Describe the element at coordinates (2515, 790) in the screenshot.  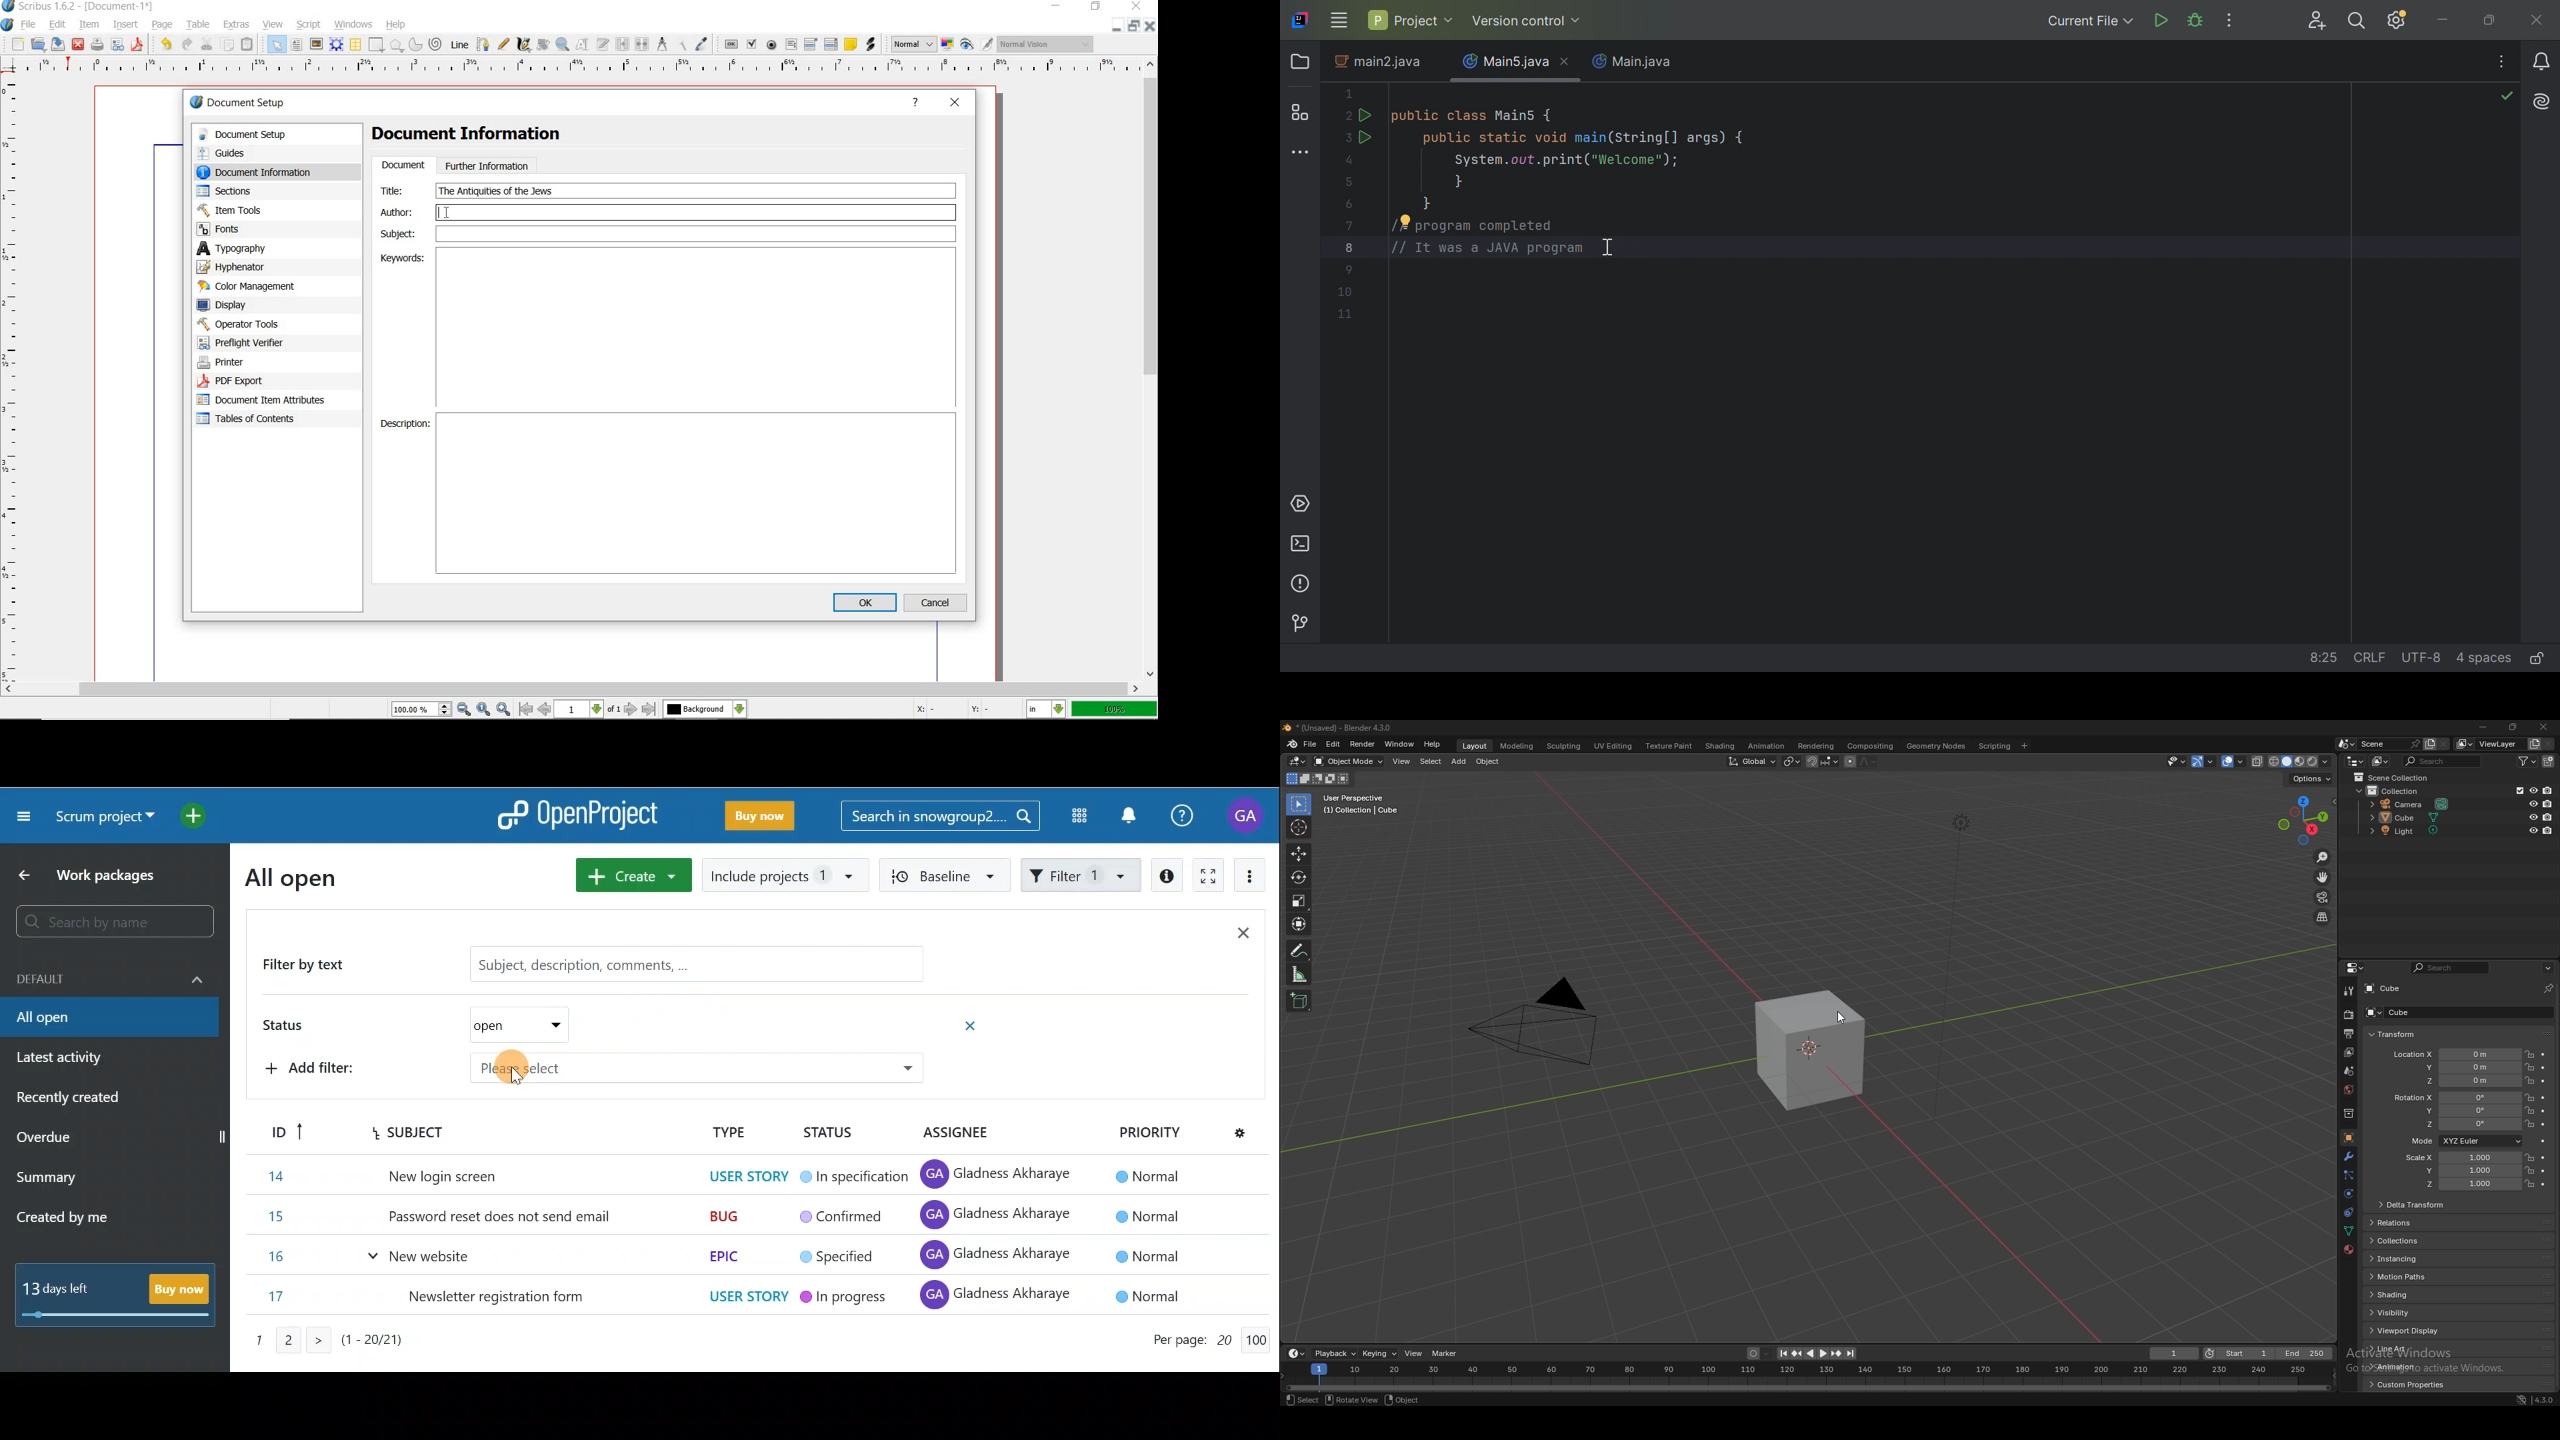
I see `exclude from viewlayer` at that location.